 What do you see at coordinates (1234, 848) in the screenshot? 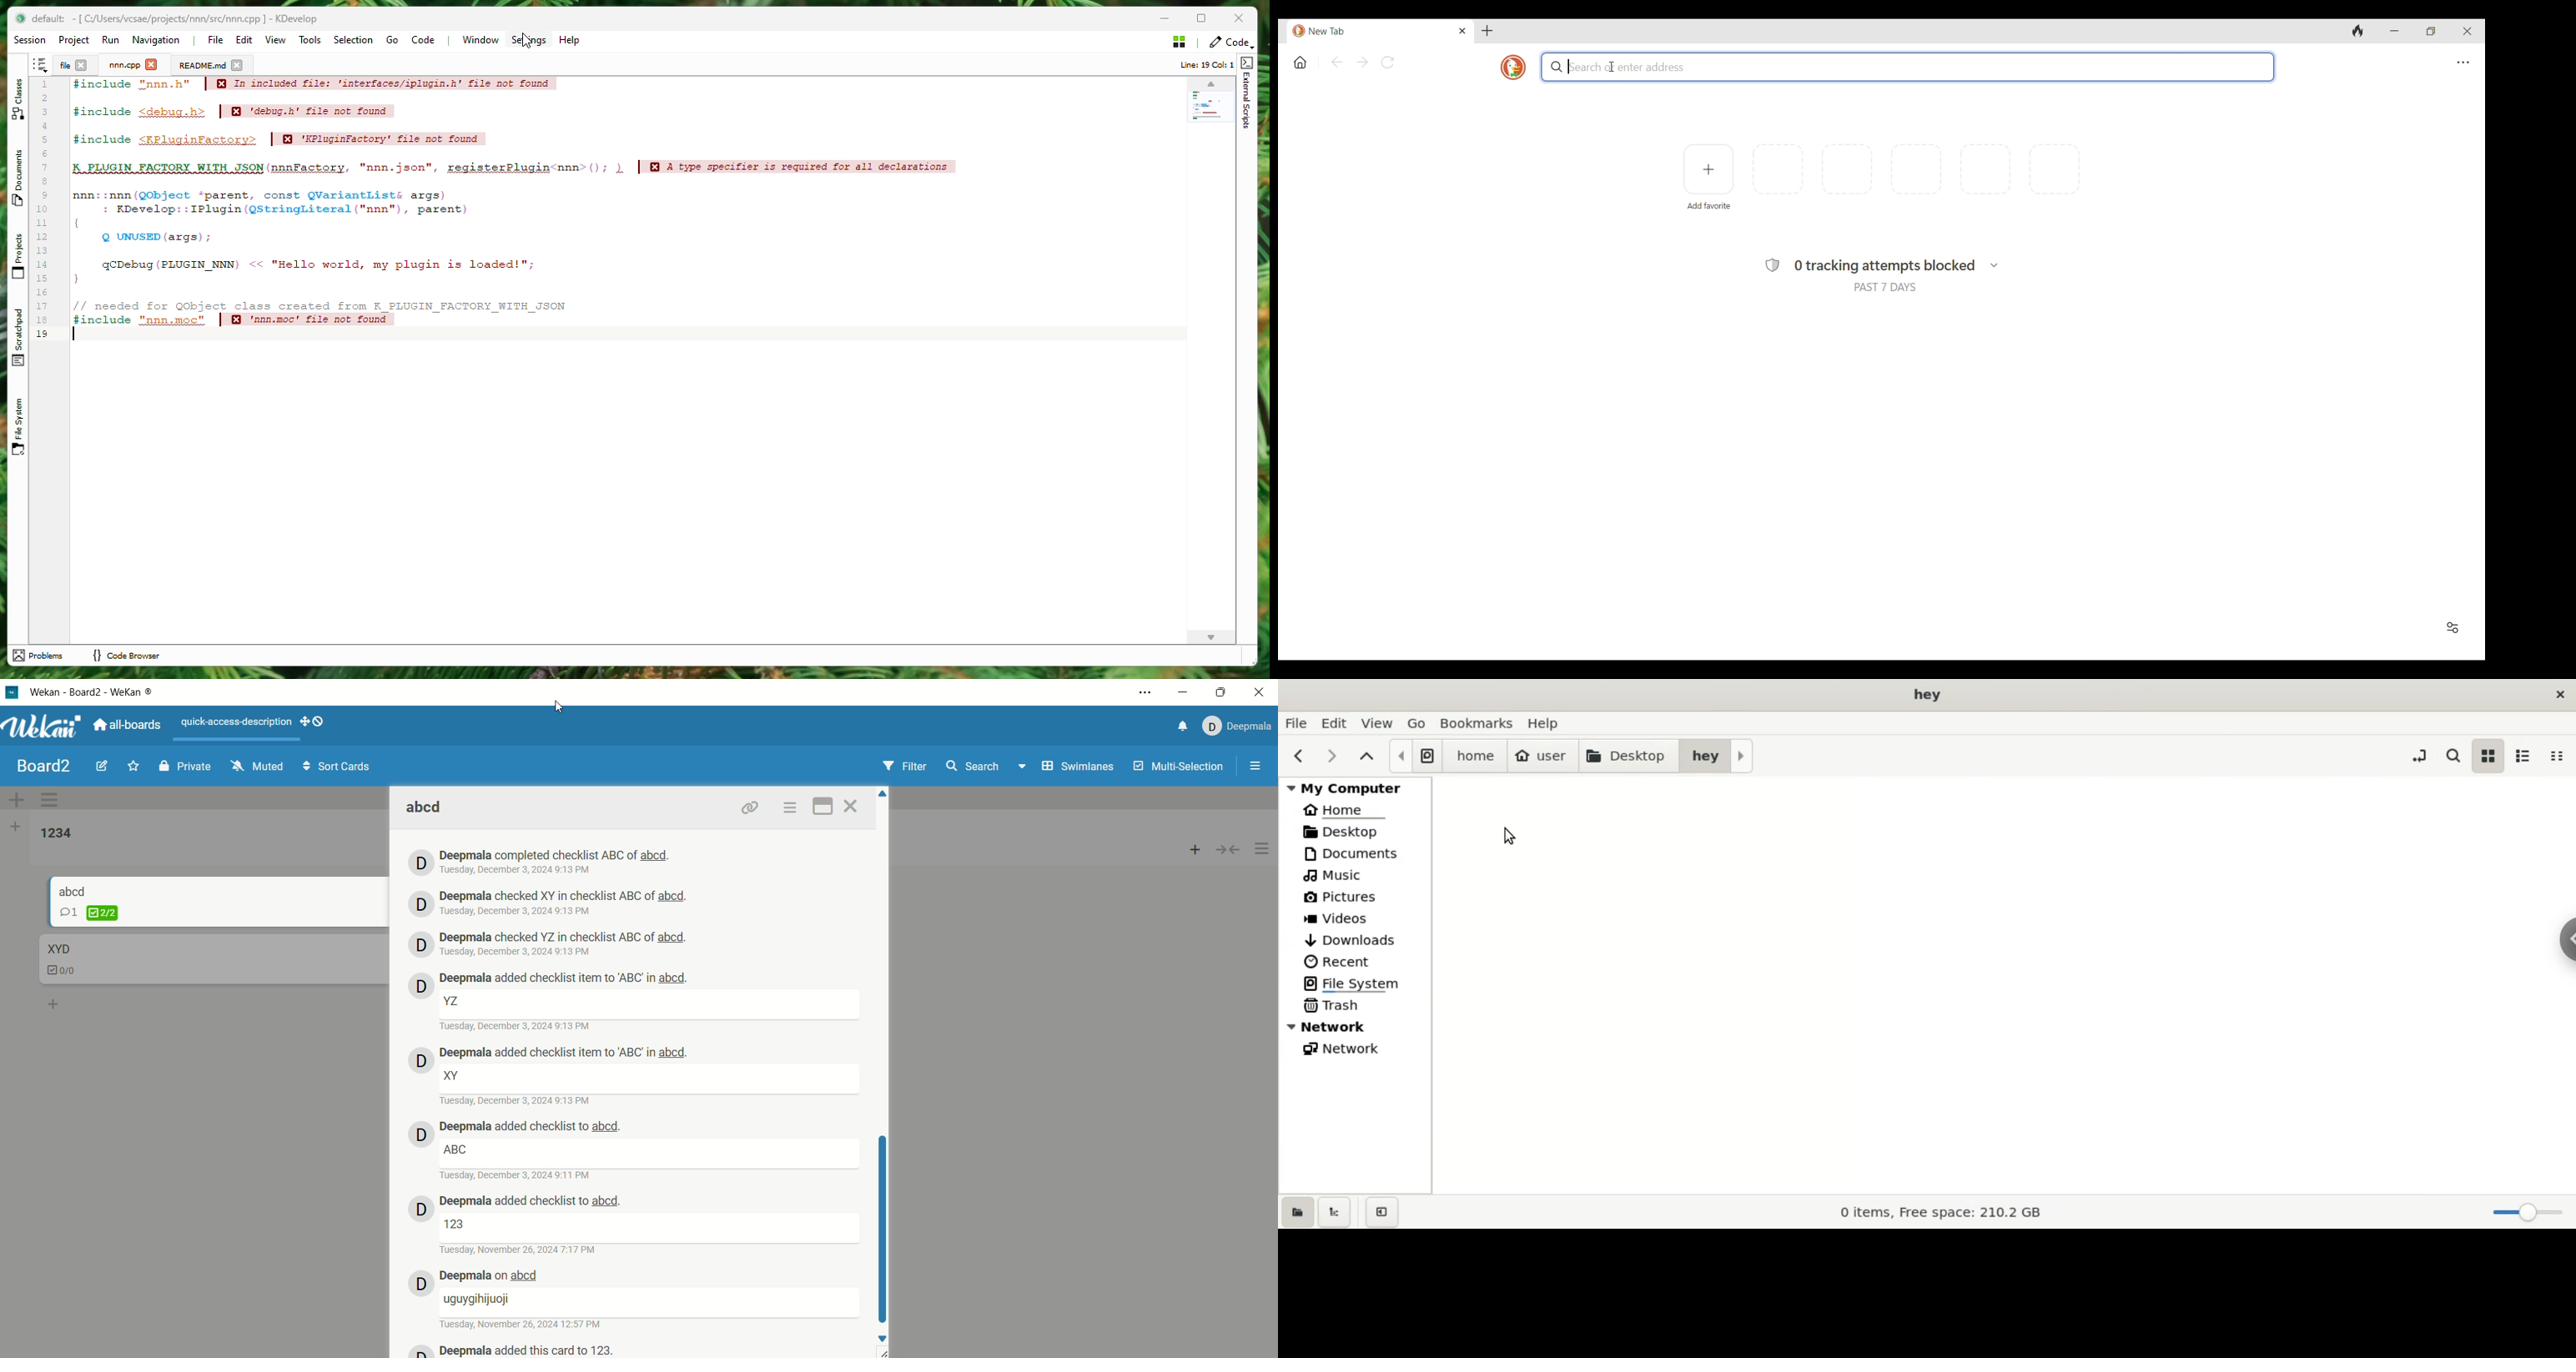
I see `collapse` at bounding box center [1234, 848].